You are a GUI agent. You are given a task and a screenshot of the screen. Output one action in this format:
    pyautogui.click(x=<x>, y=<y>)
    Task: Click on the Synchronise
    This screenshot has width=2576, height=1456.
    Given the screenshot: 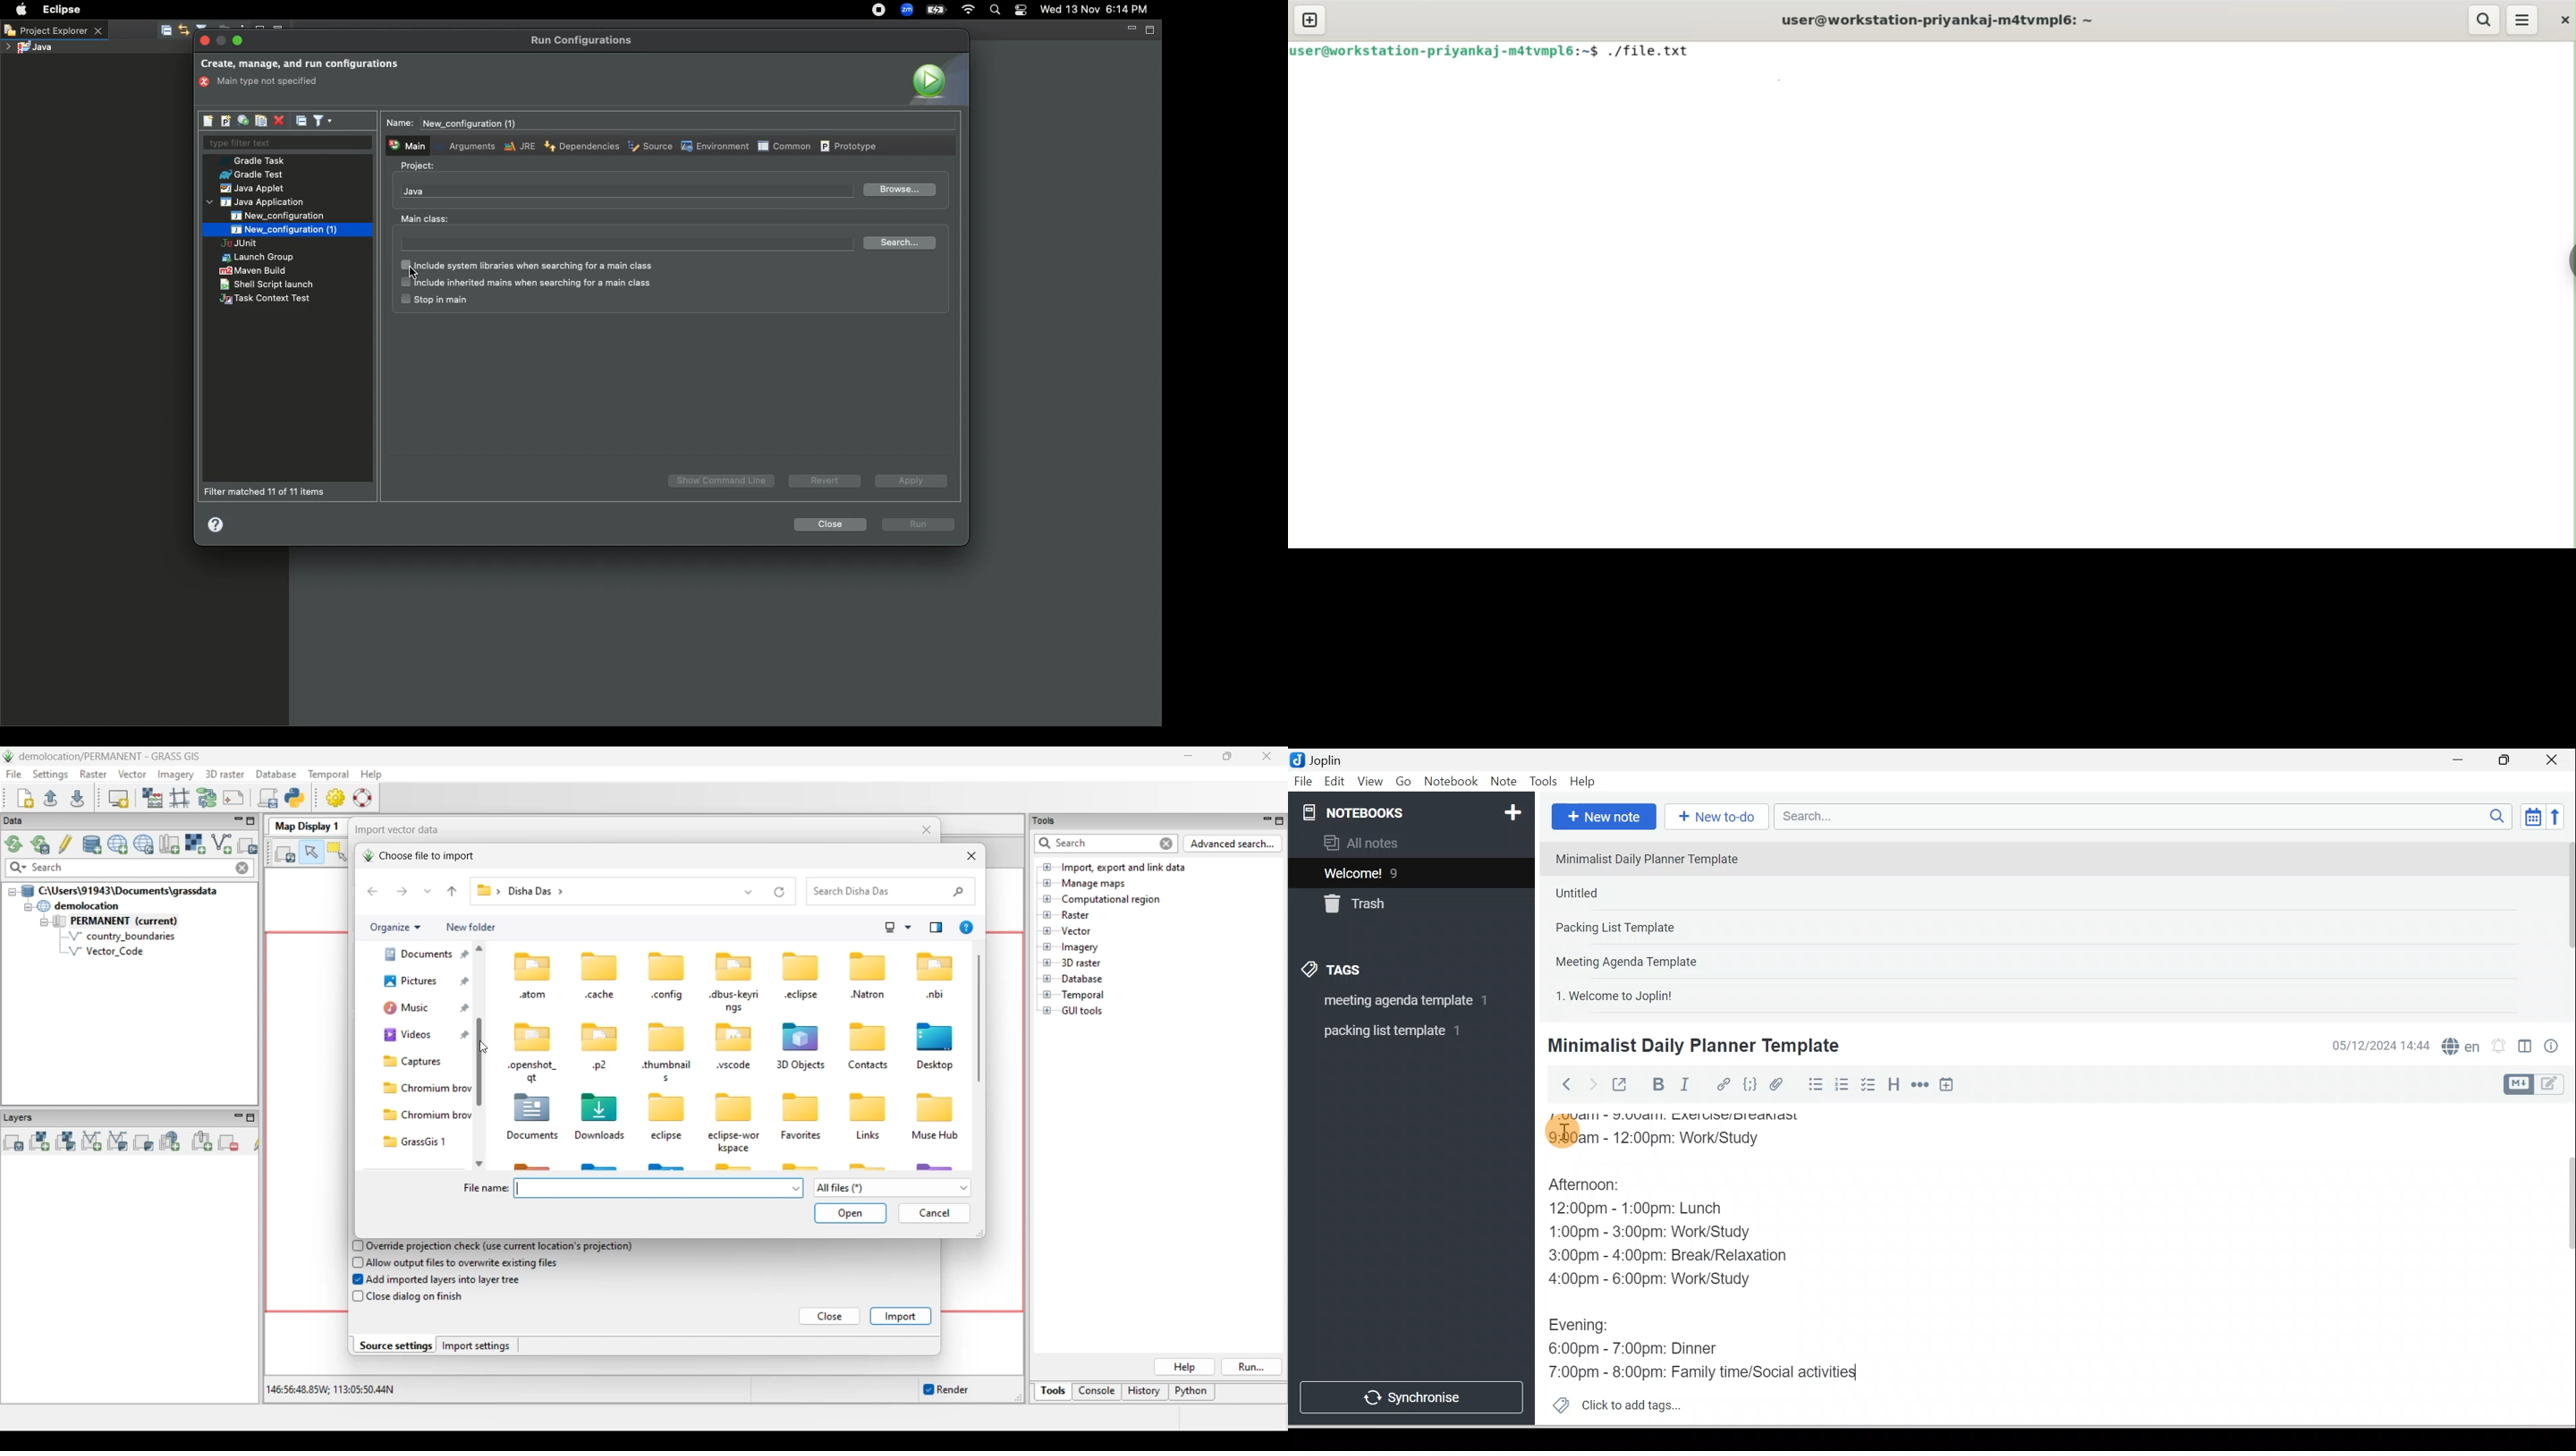 What is the action you would take?
    pyautogui.click(x=1410, y=1395)
    